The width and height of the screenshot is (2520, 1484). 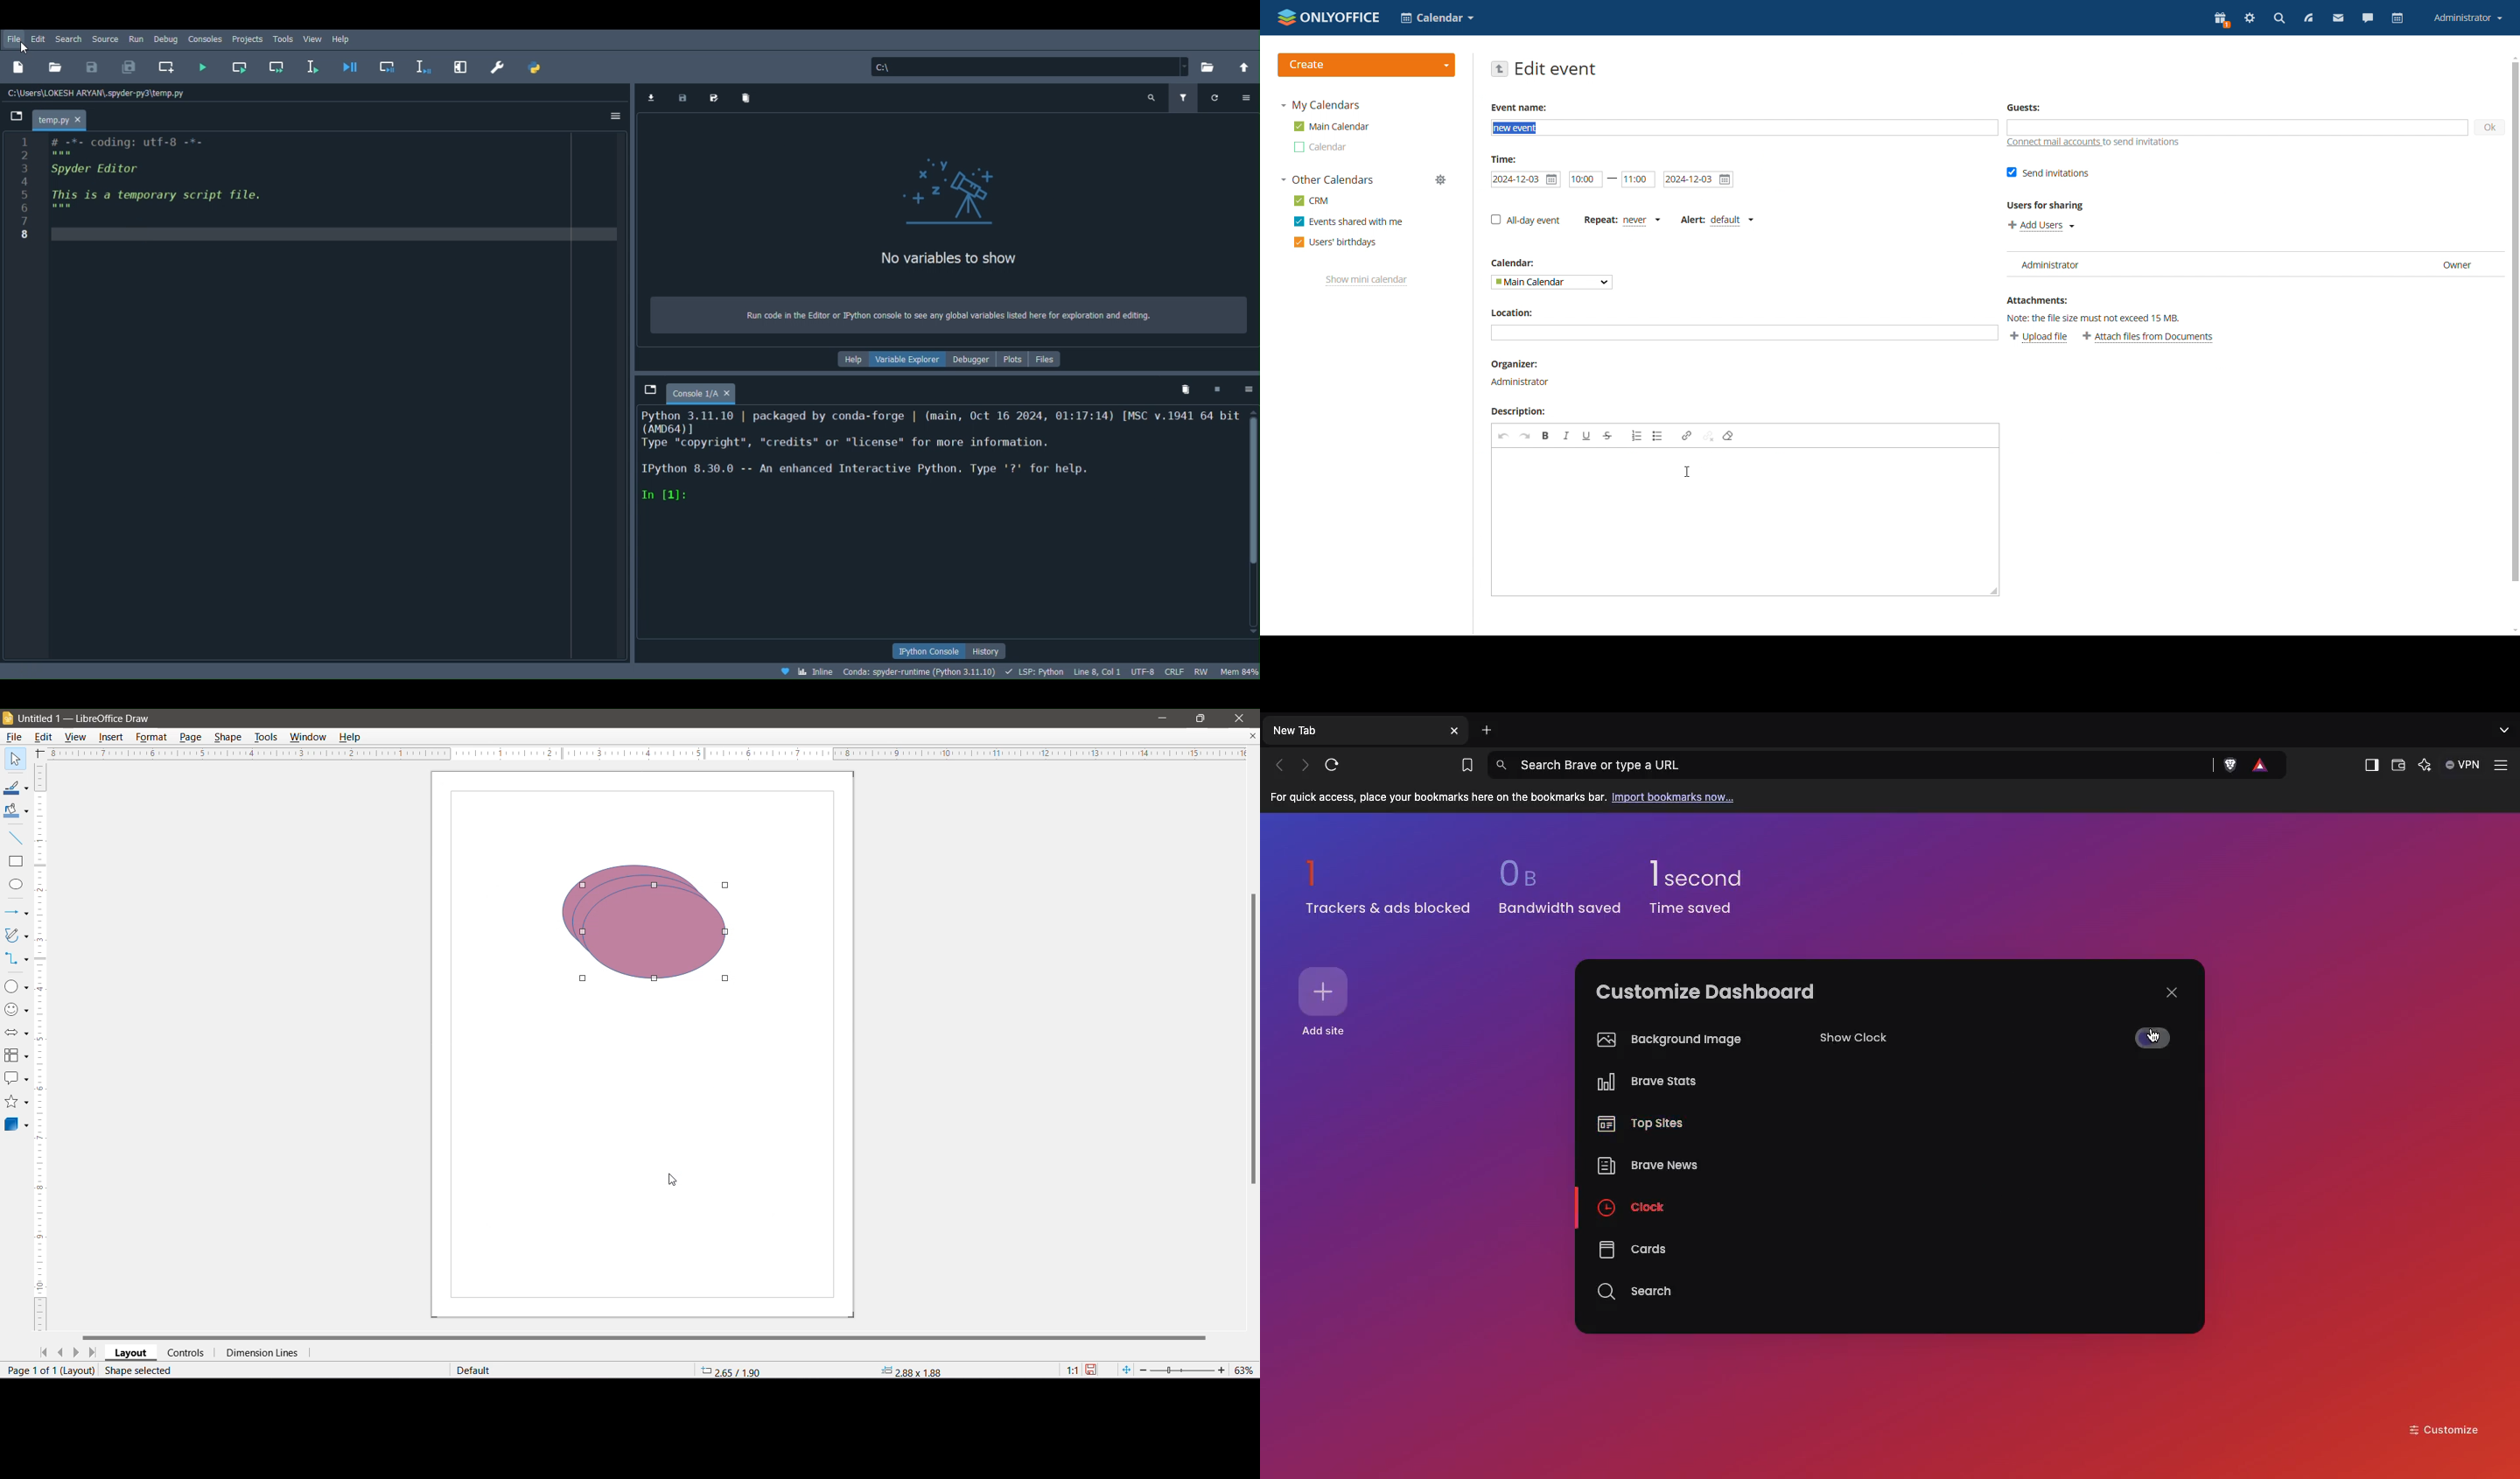 What do you see at coordinates (239, 66) in the screenshot?
I see `Run current cell (Ctrl + Return)` at bounding box center [239, 66].